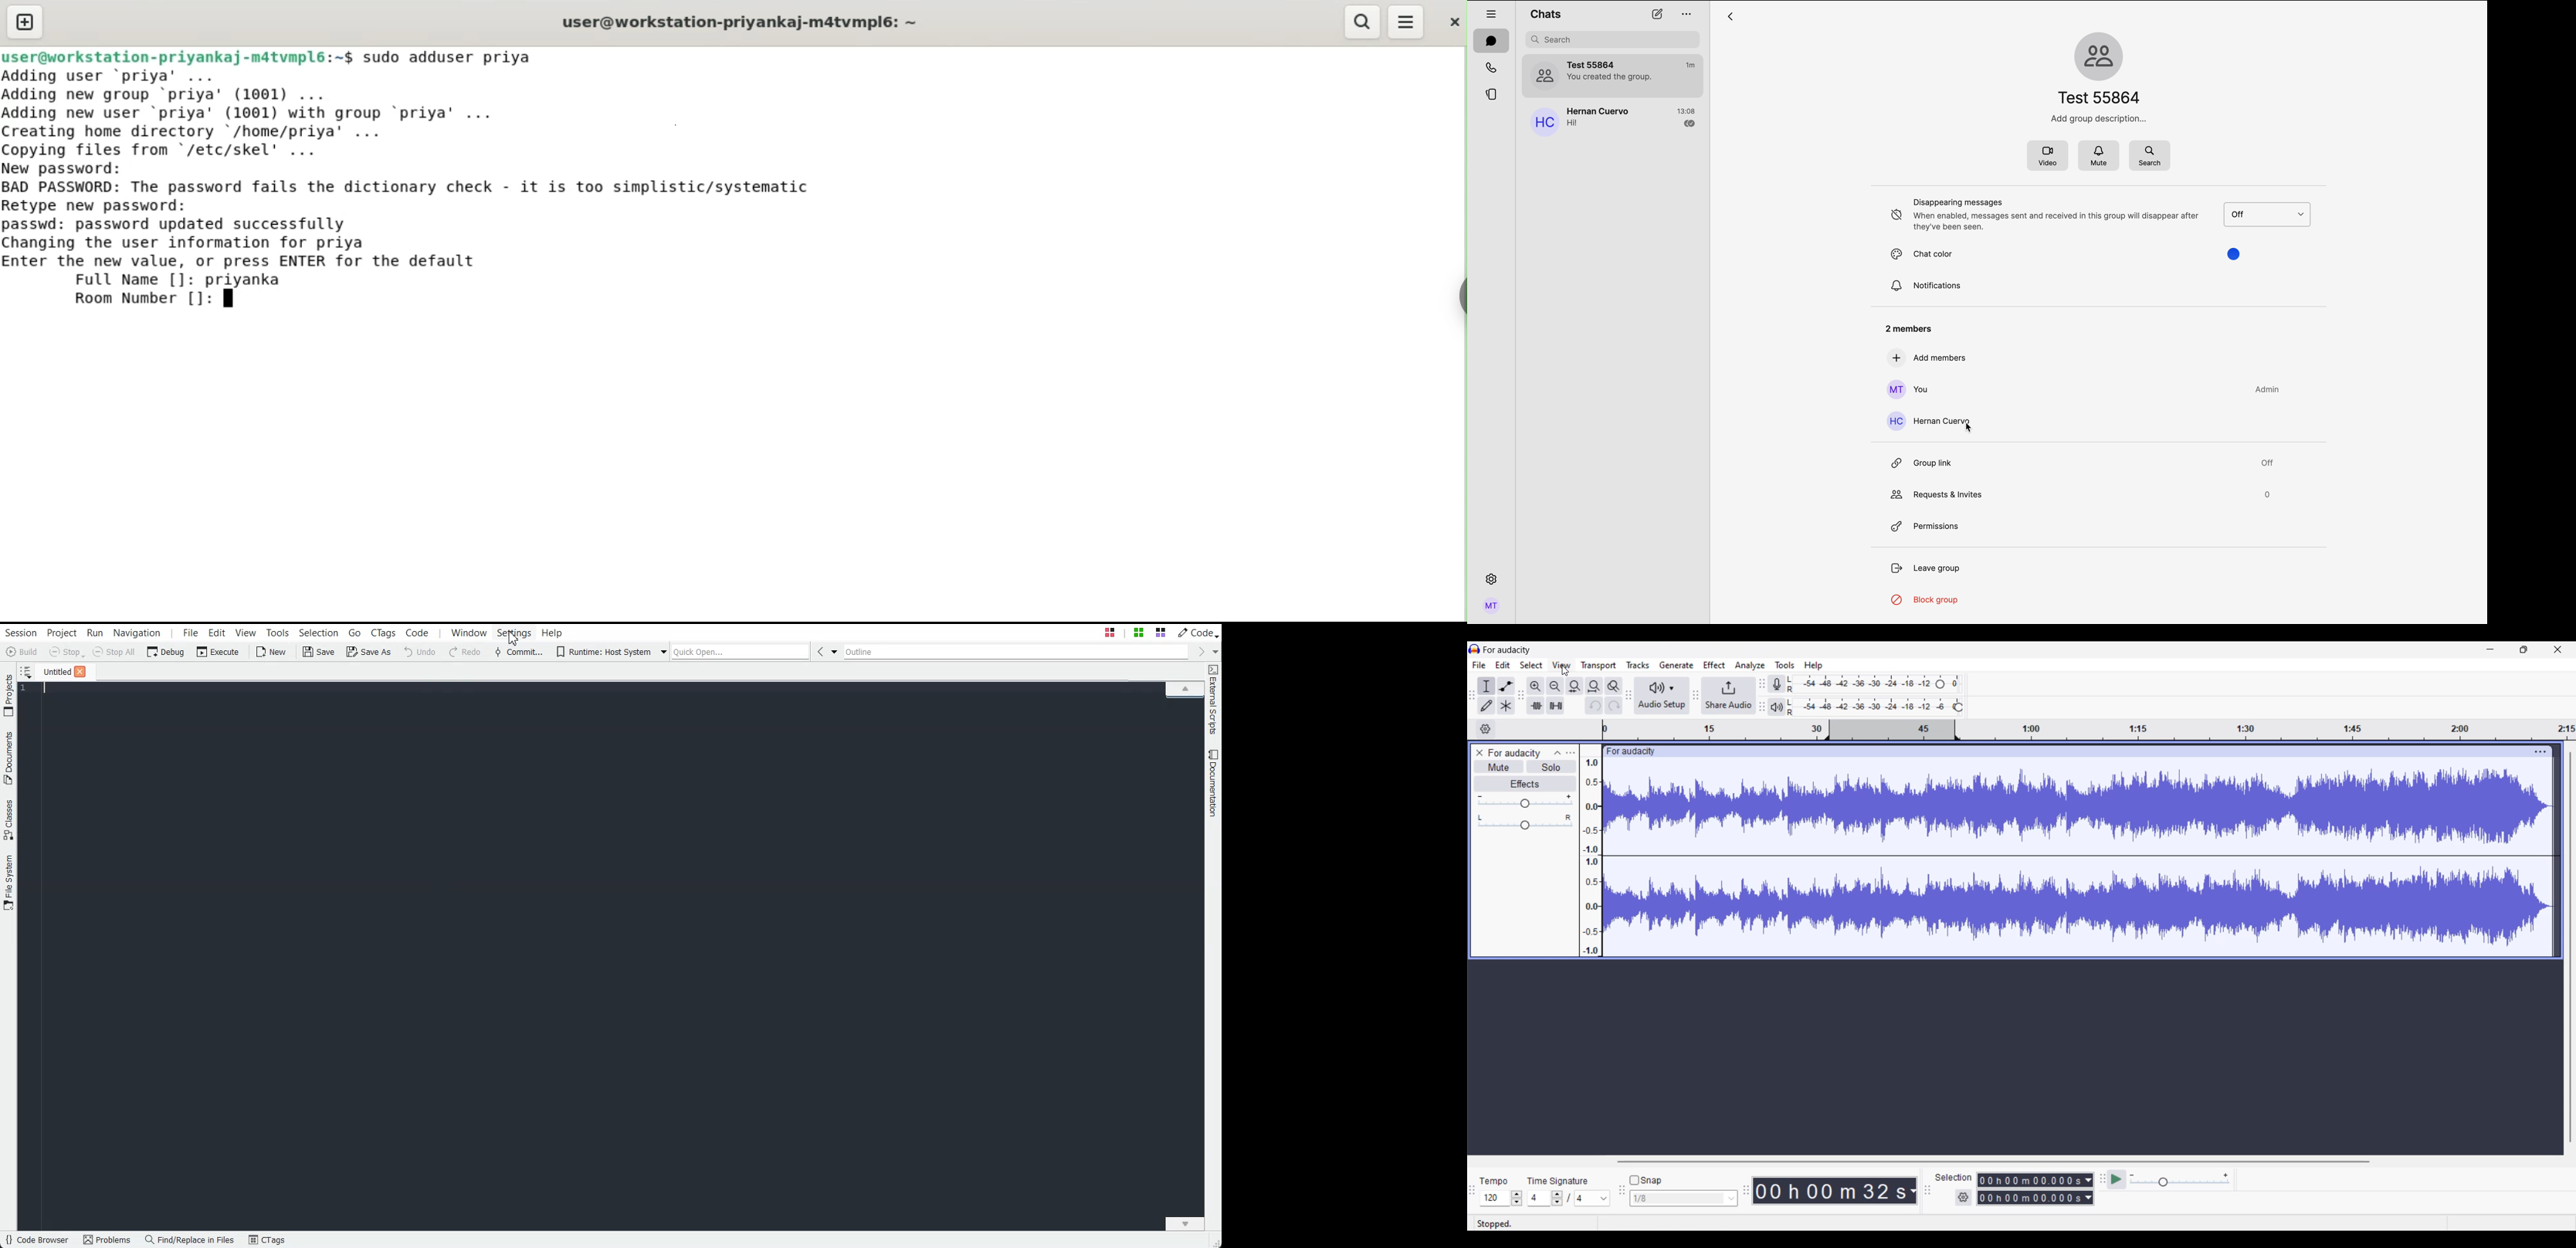 The width and height of the screenshot is (2576, 1260). Describe the element at coordinates (1499, 767) in the screenshot. I see `Mute` at that location.